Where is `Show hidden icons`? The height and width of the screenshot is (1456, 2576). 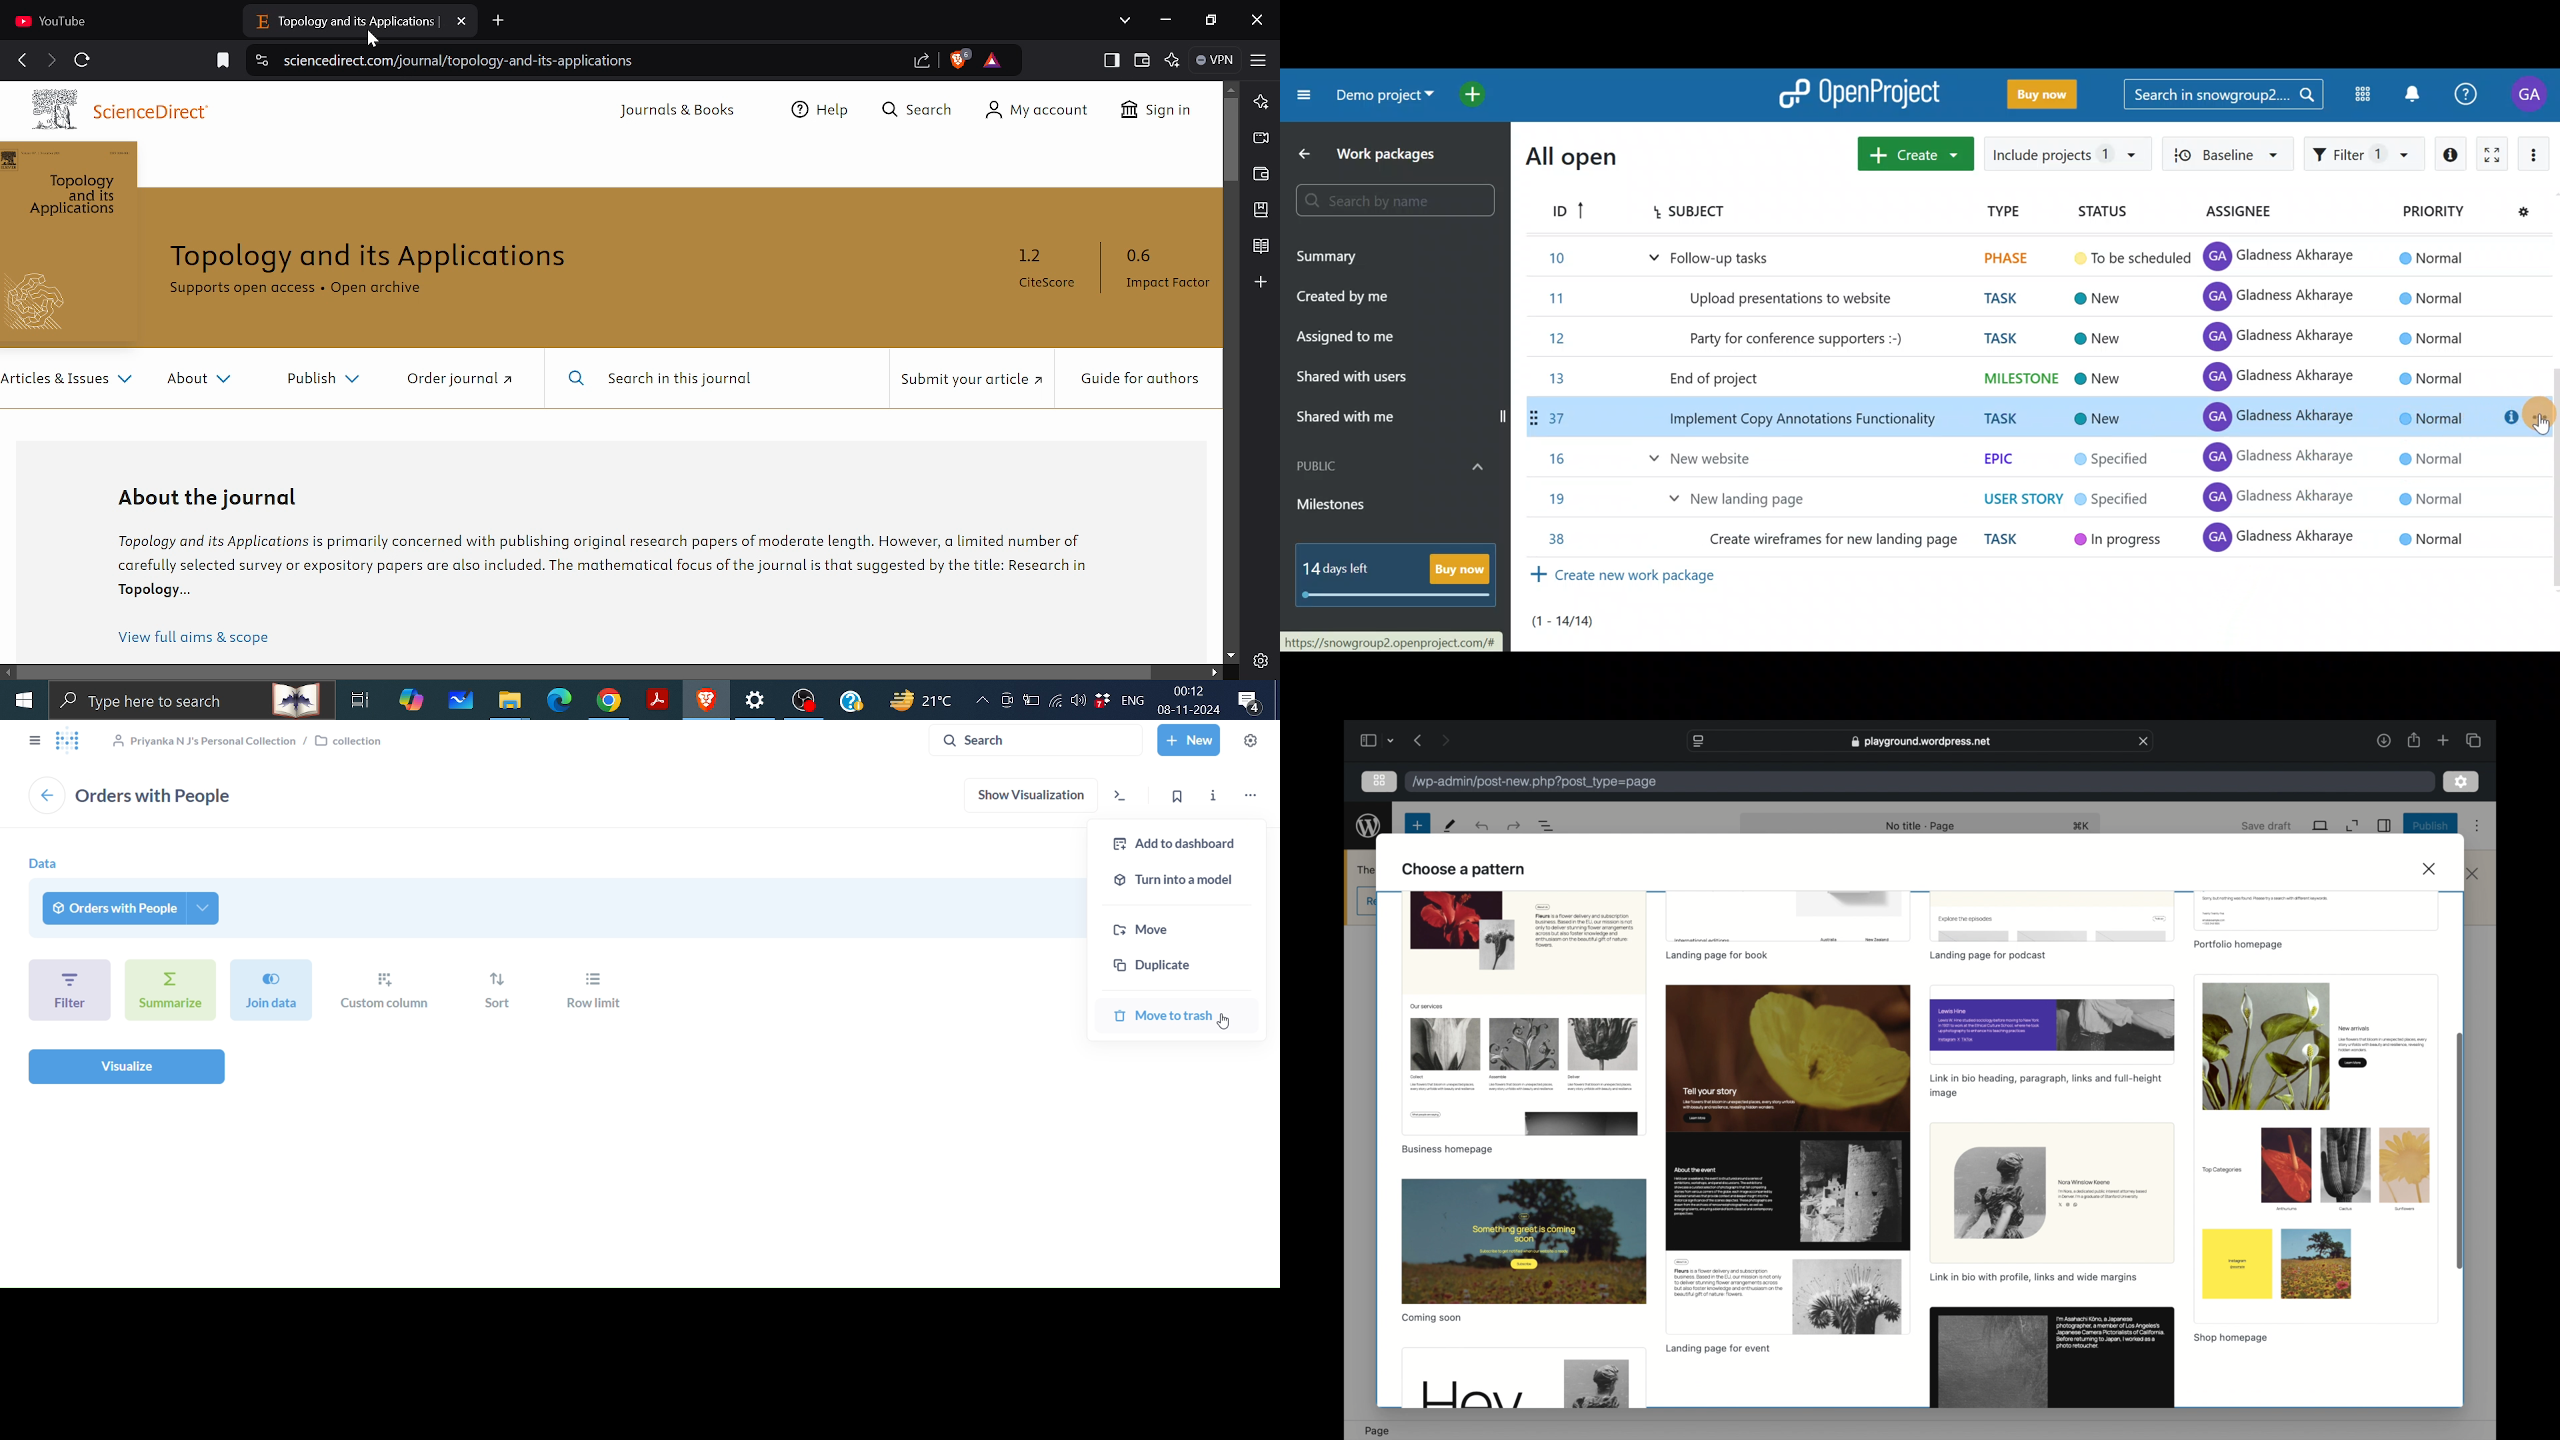
Show hidden icons is located at coordinates (982, 701).